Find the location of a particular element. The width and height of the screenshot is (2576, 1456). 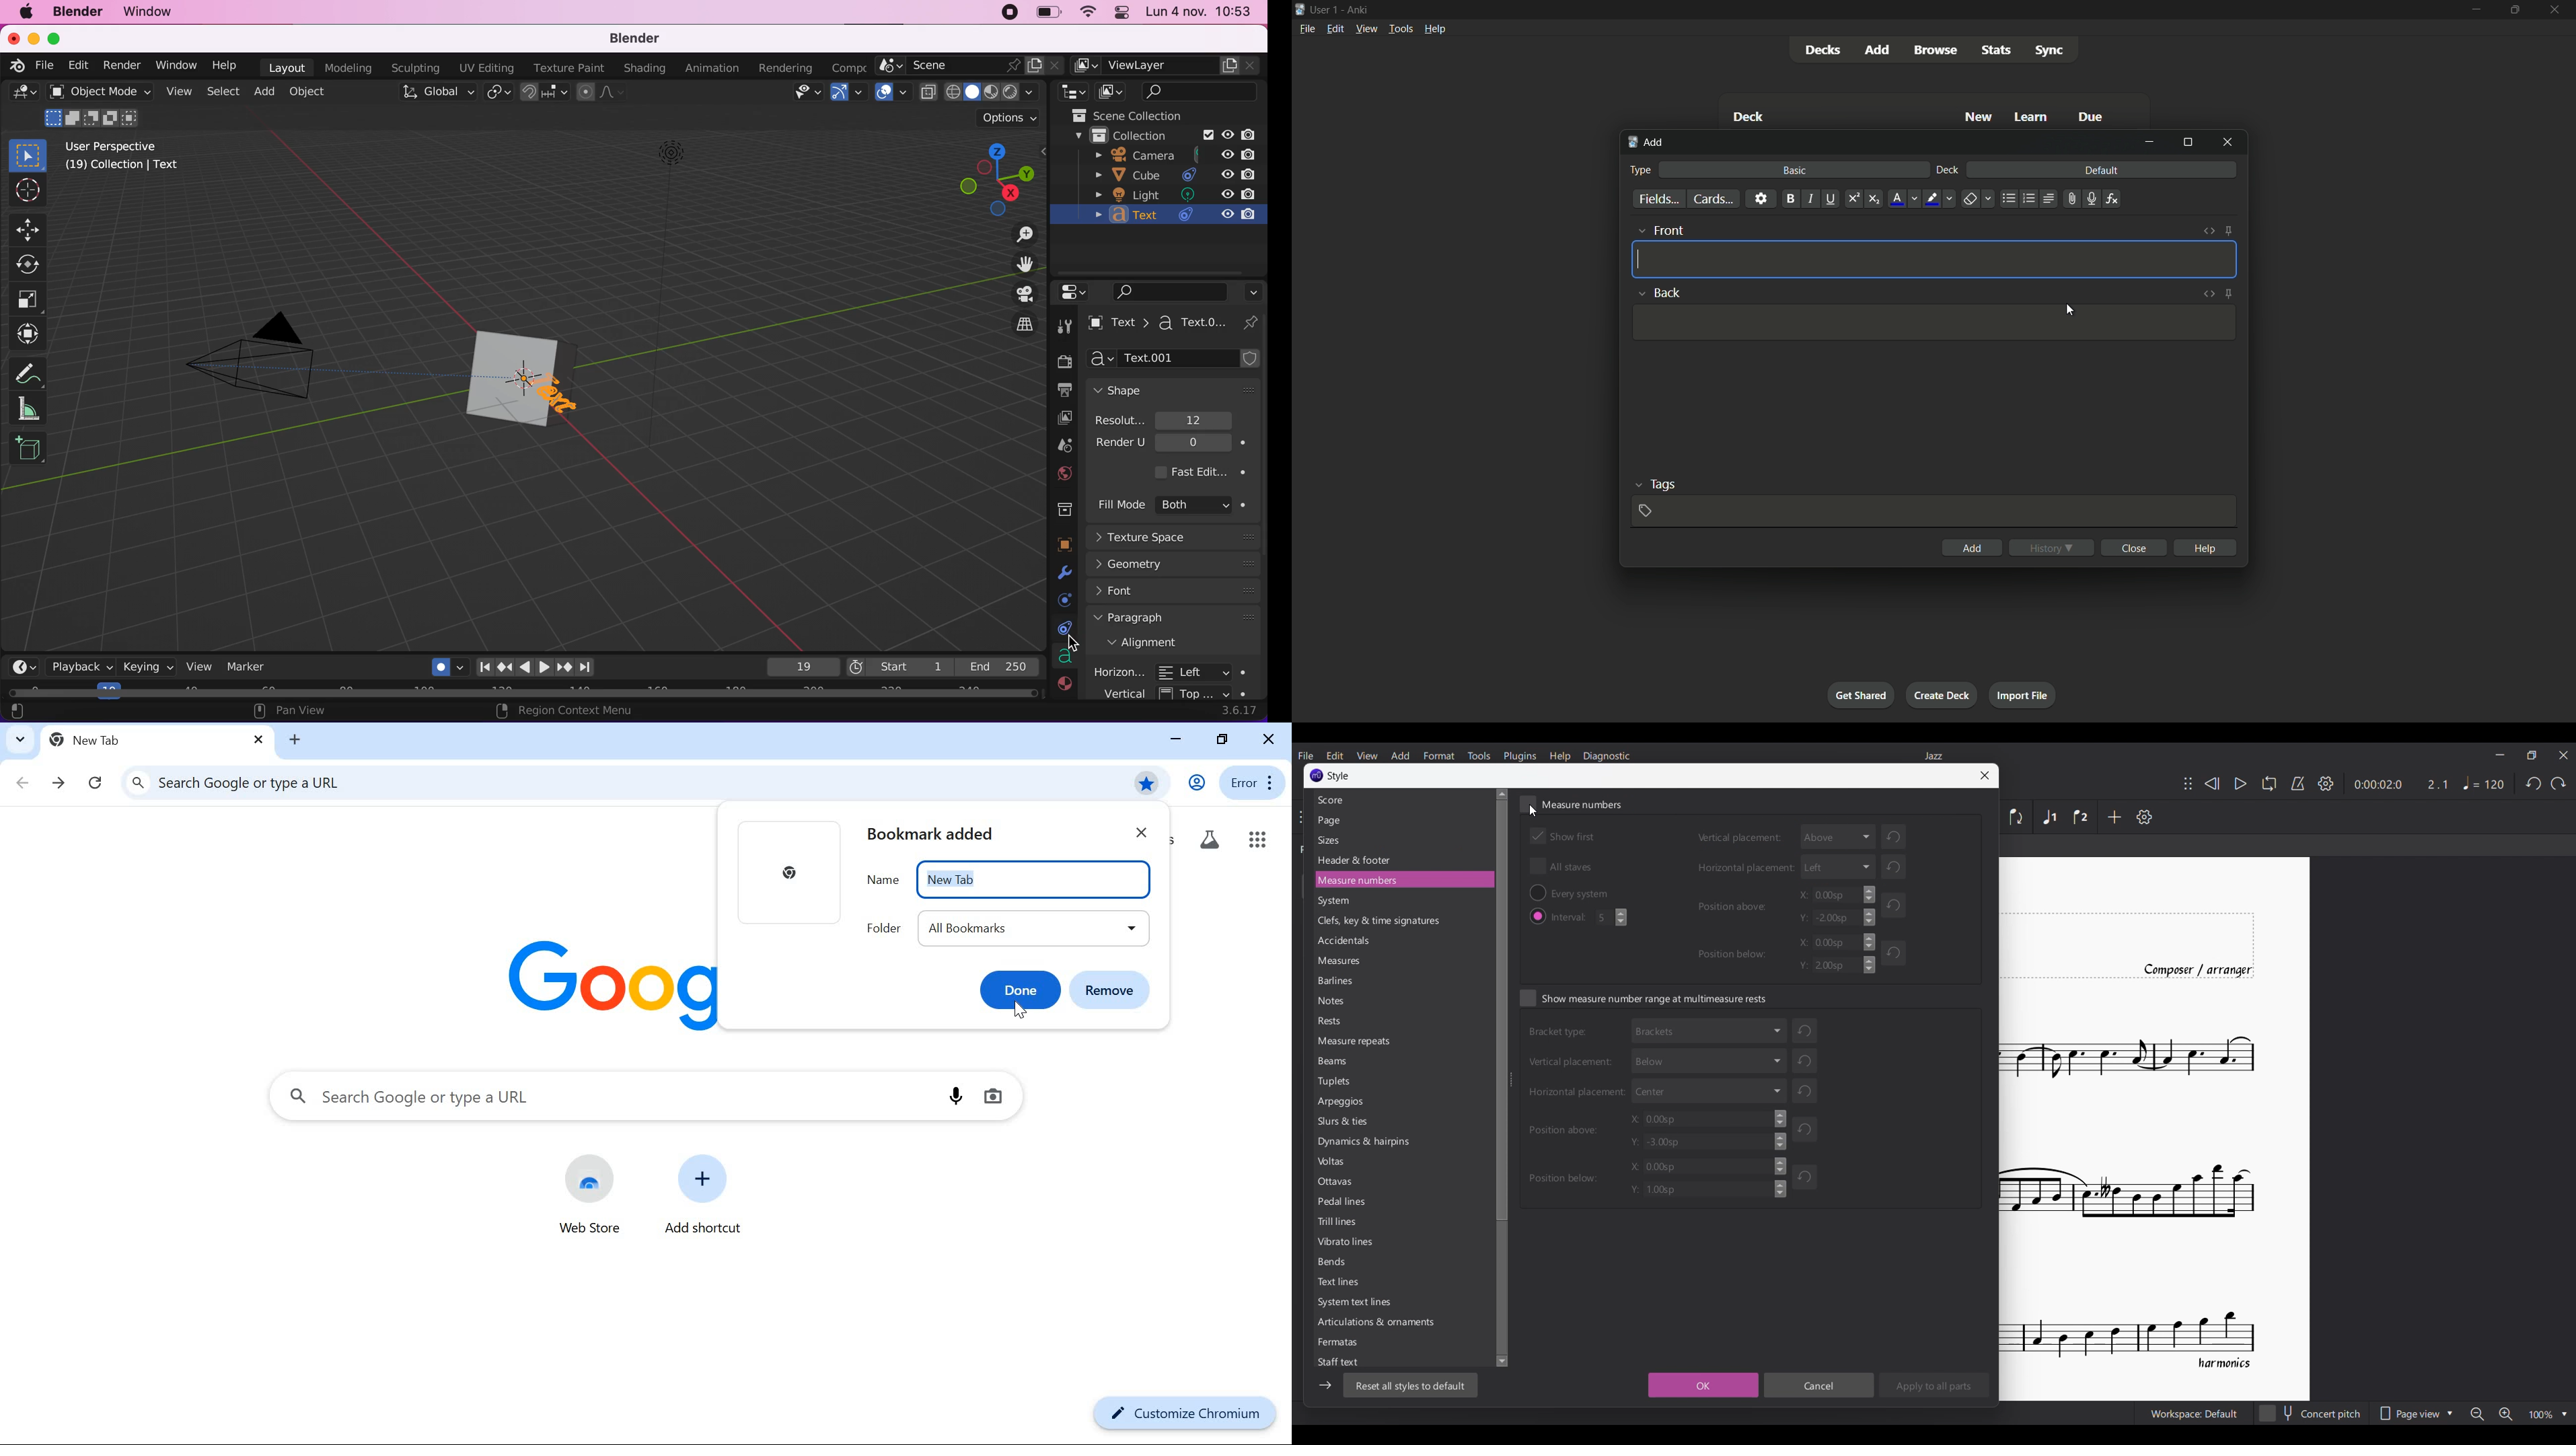

app icon is located at coordinates (1300, 8).